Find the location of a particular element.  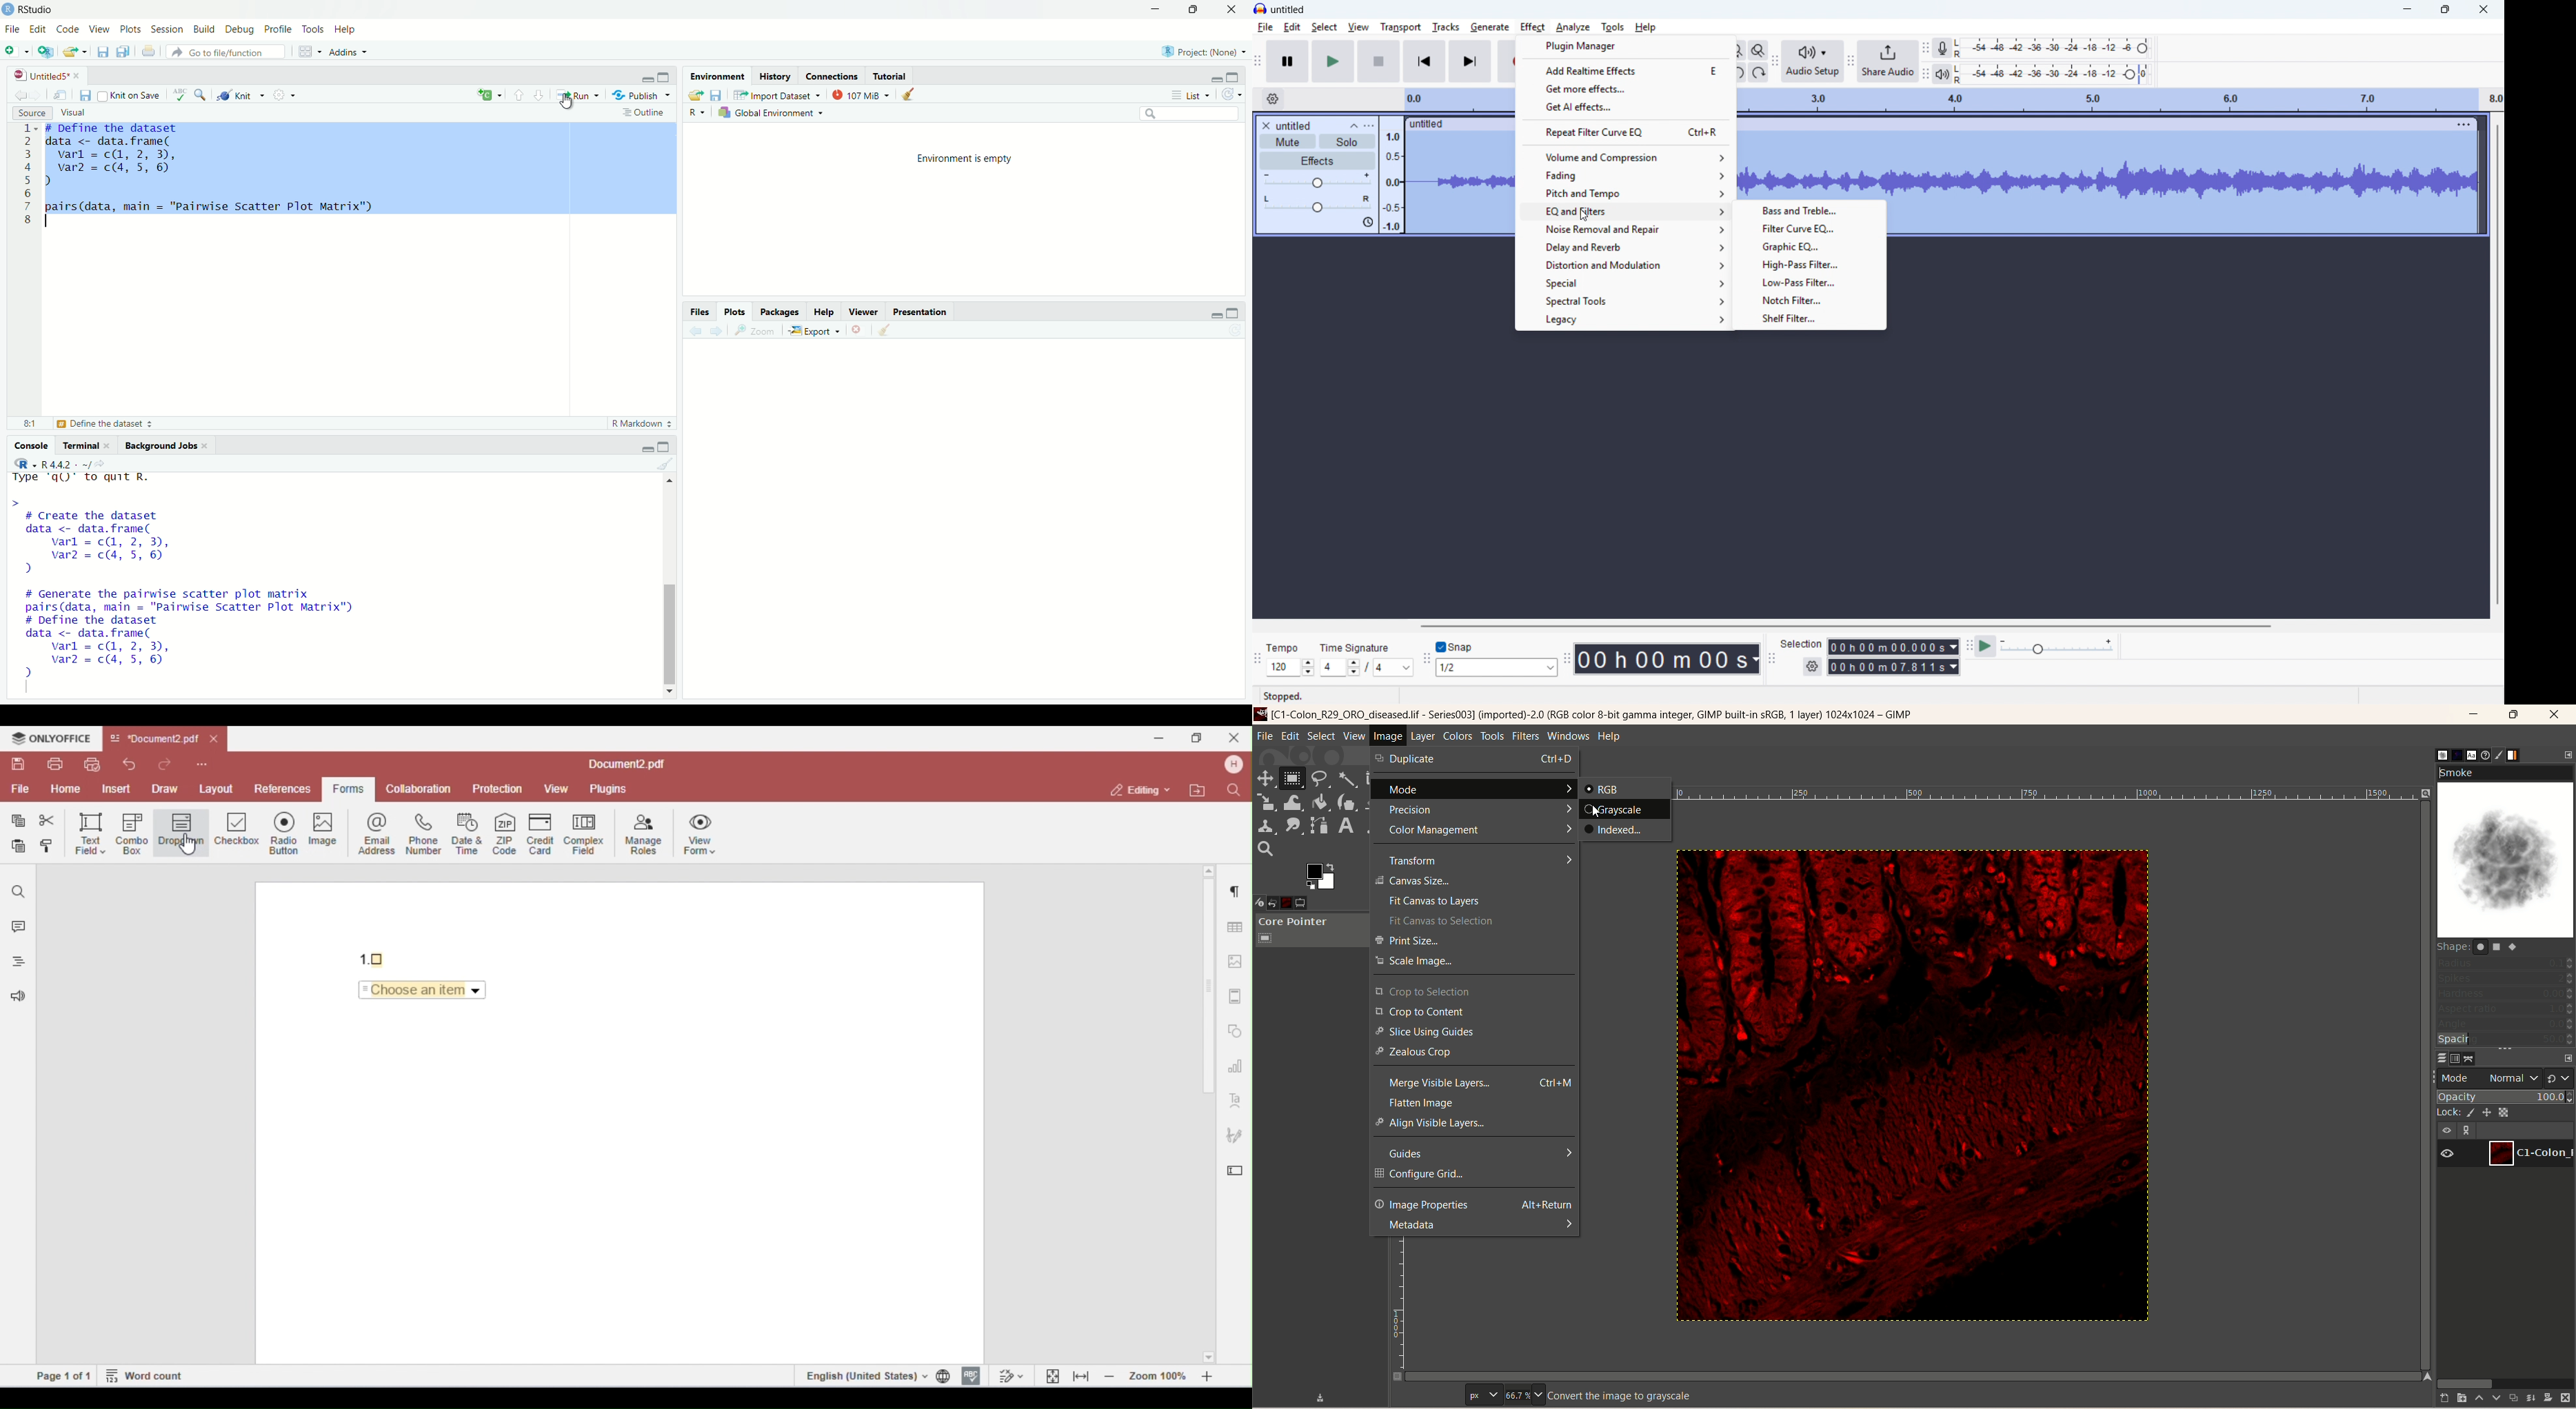

aspect ratio is located at coordinates (2506, 1008).